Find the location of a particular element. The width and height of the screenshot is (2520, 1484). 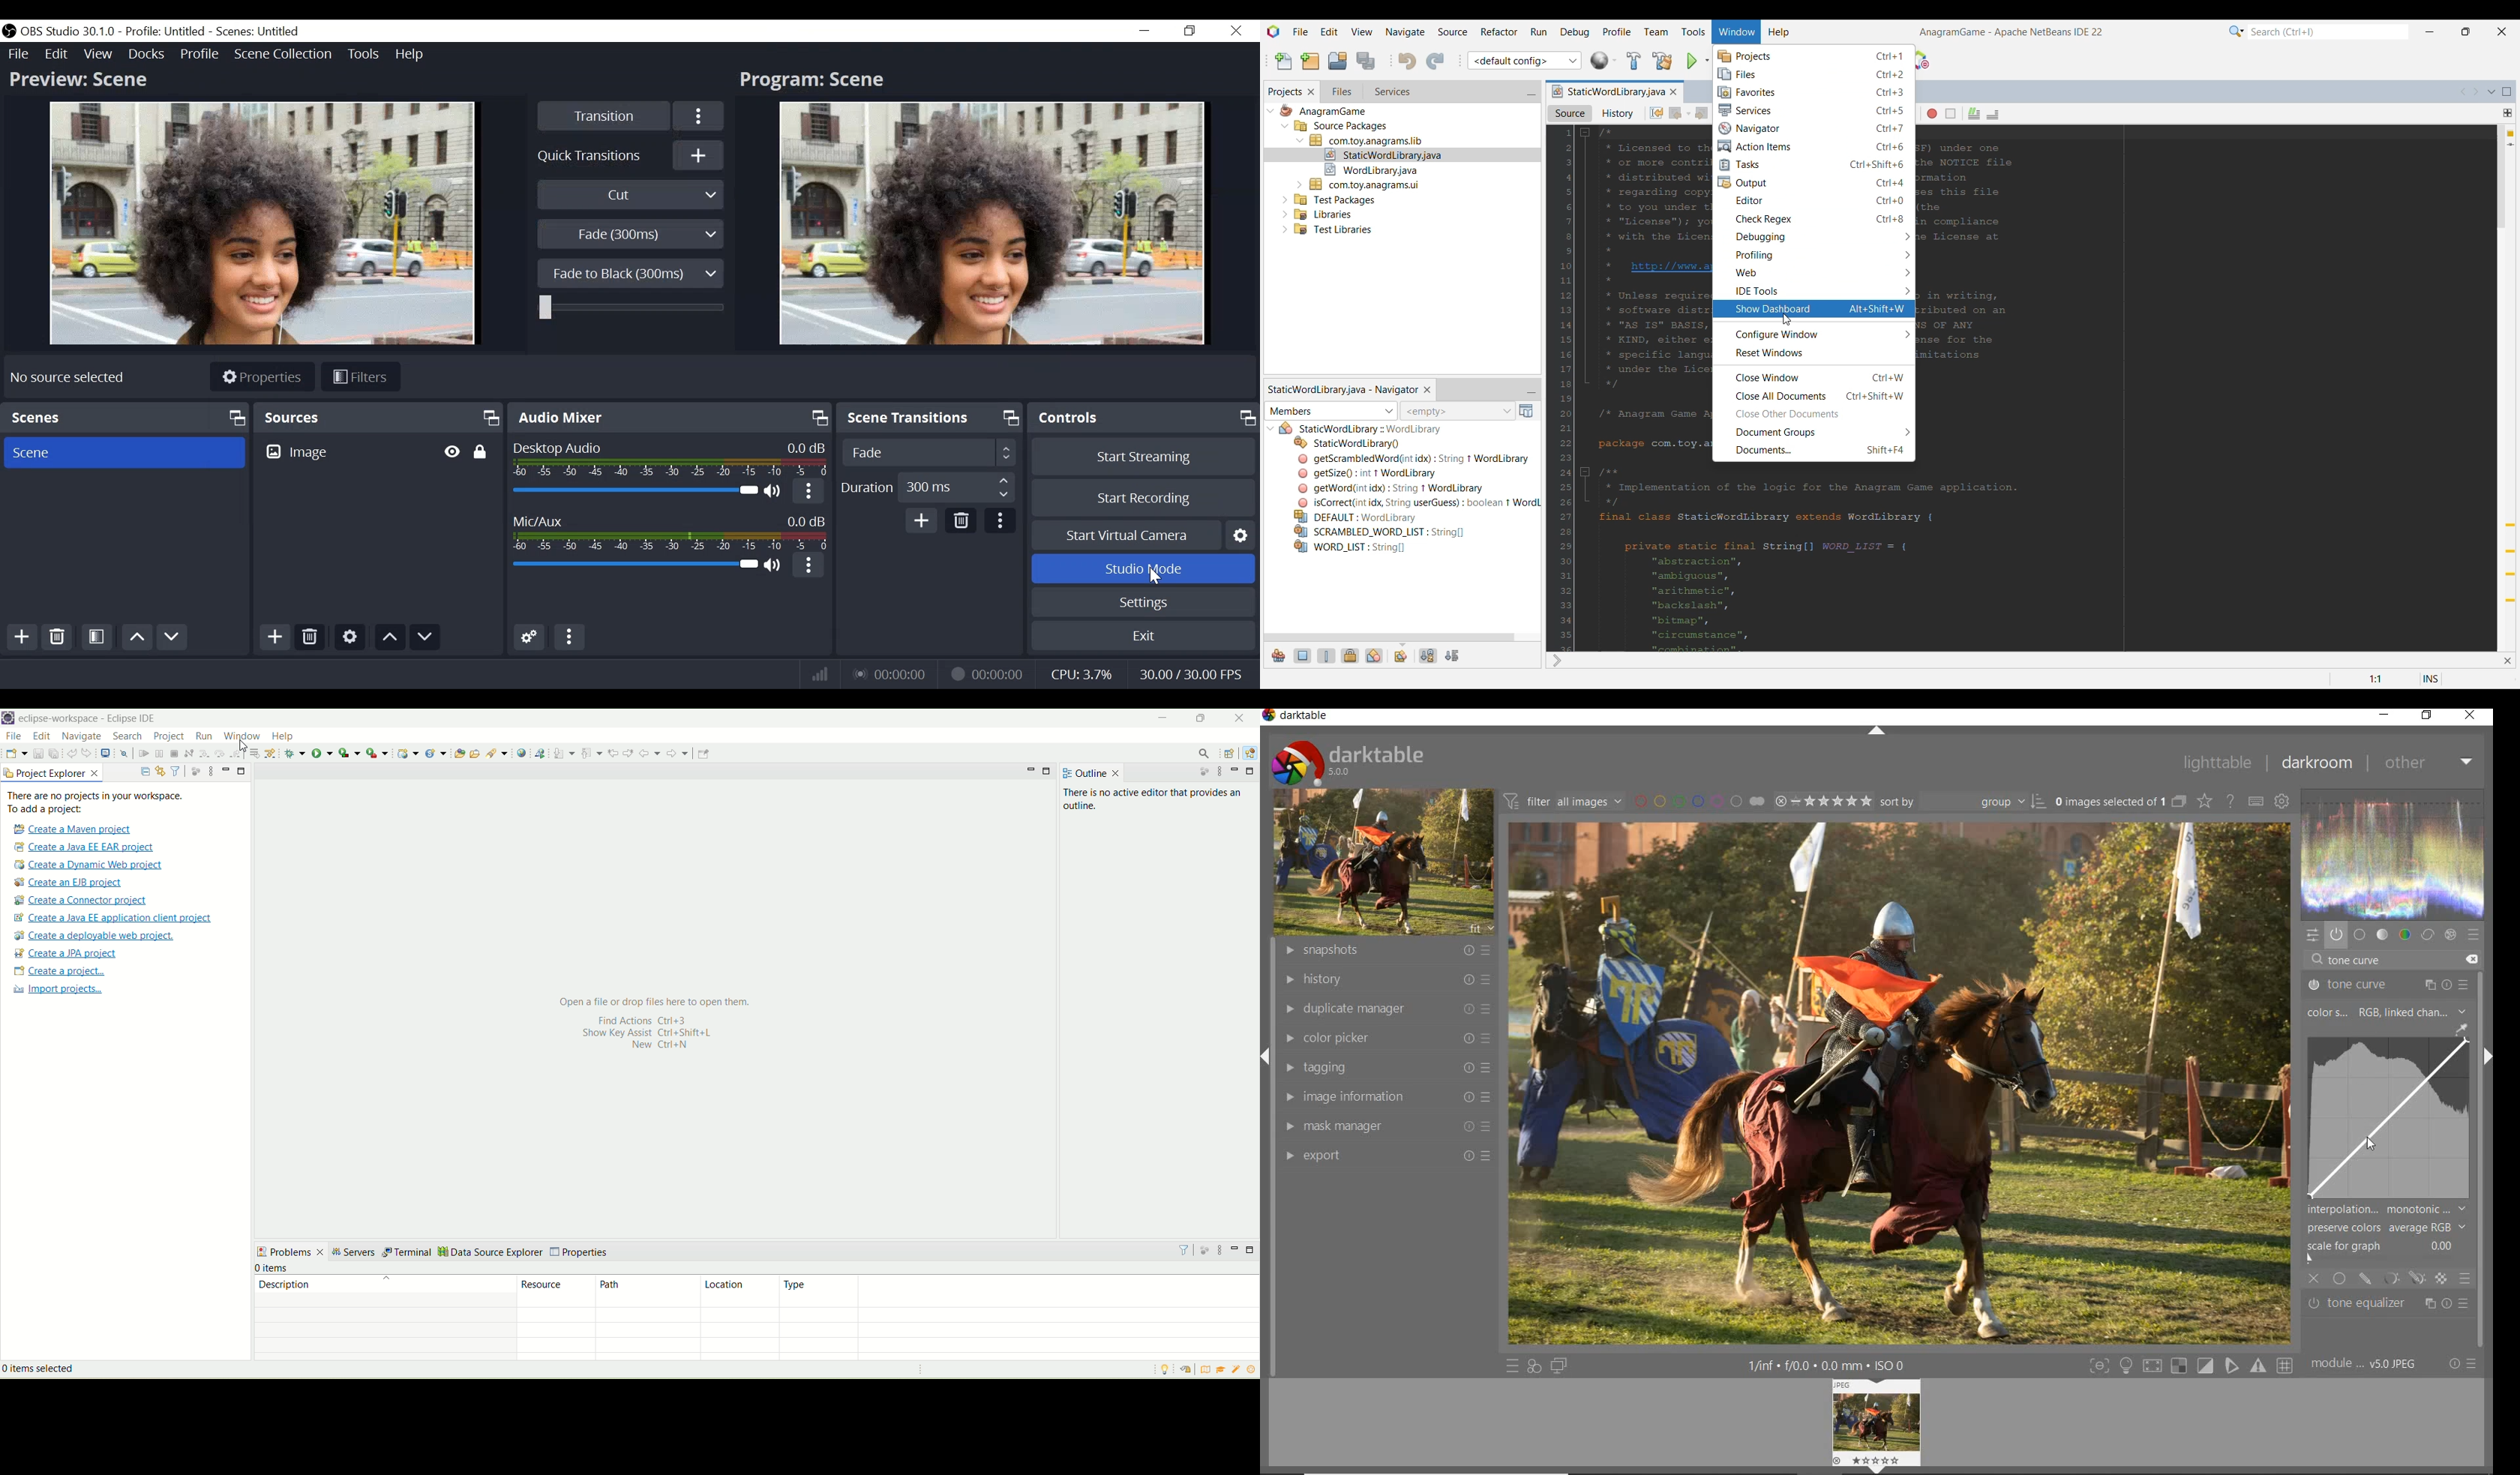

Edit menu is located at coordinates (1330, 30).